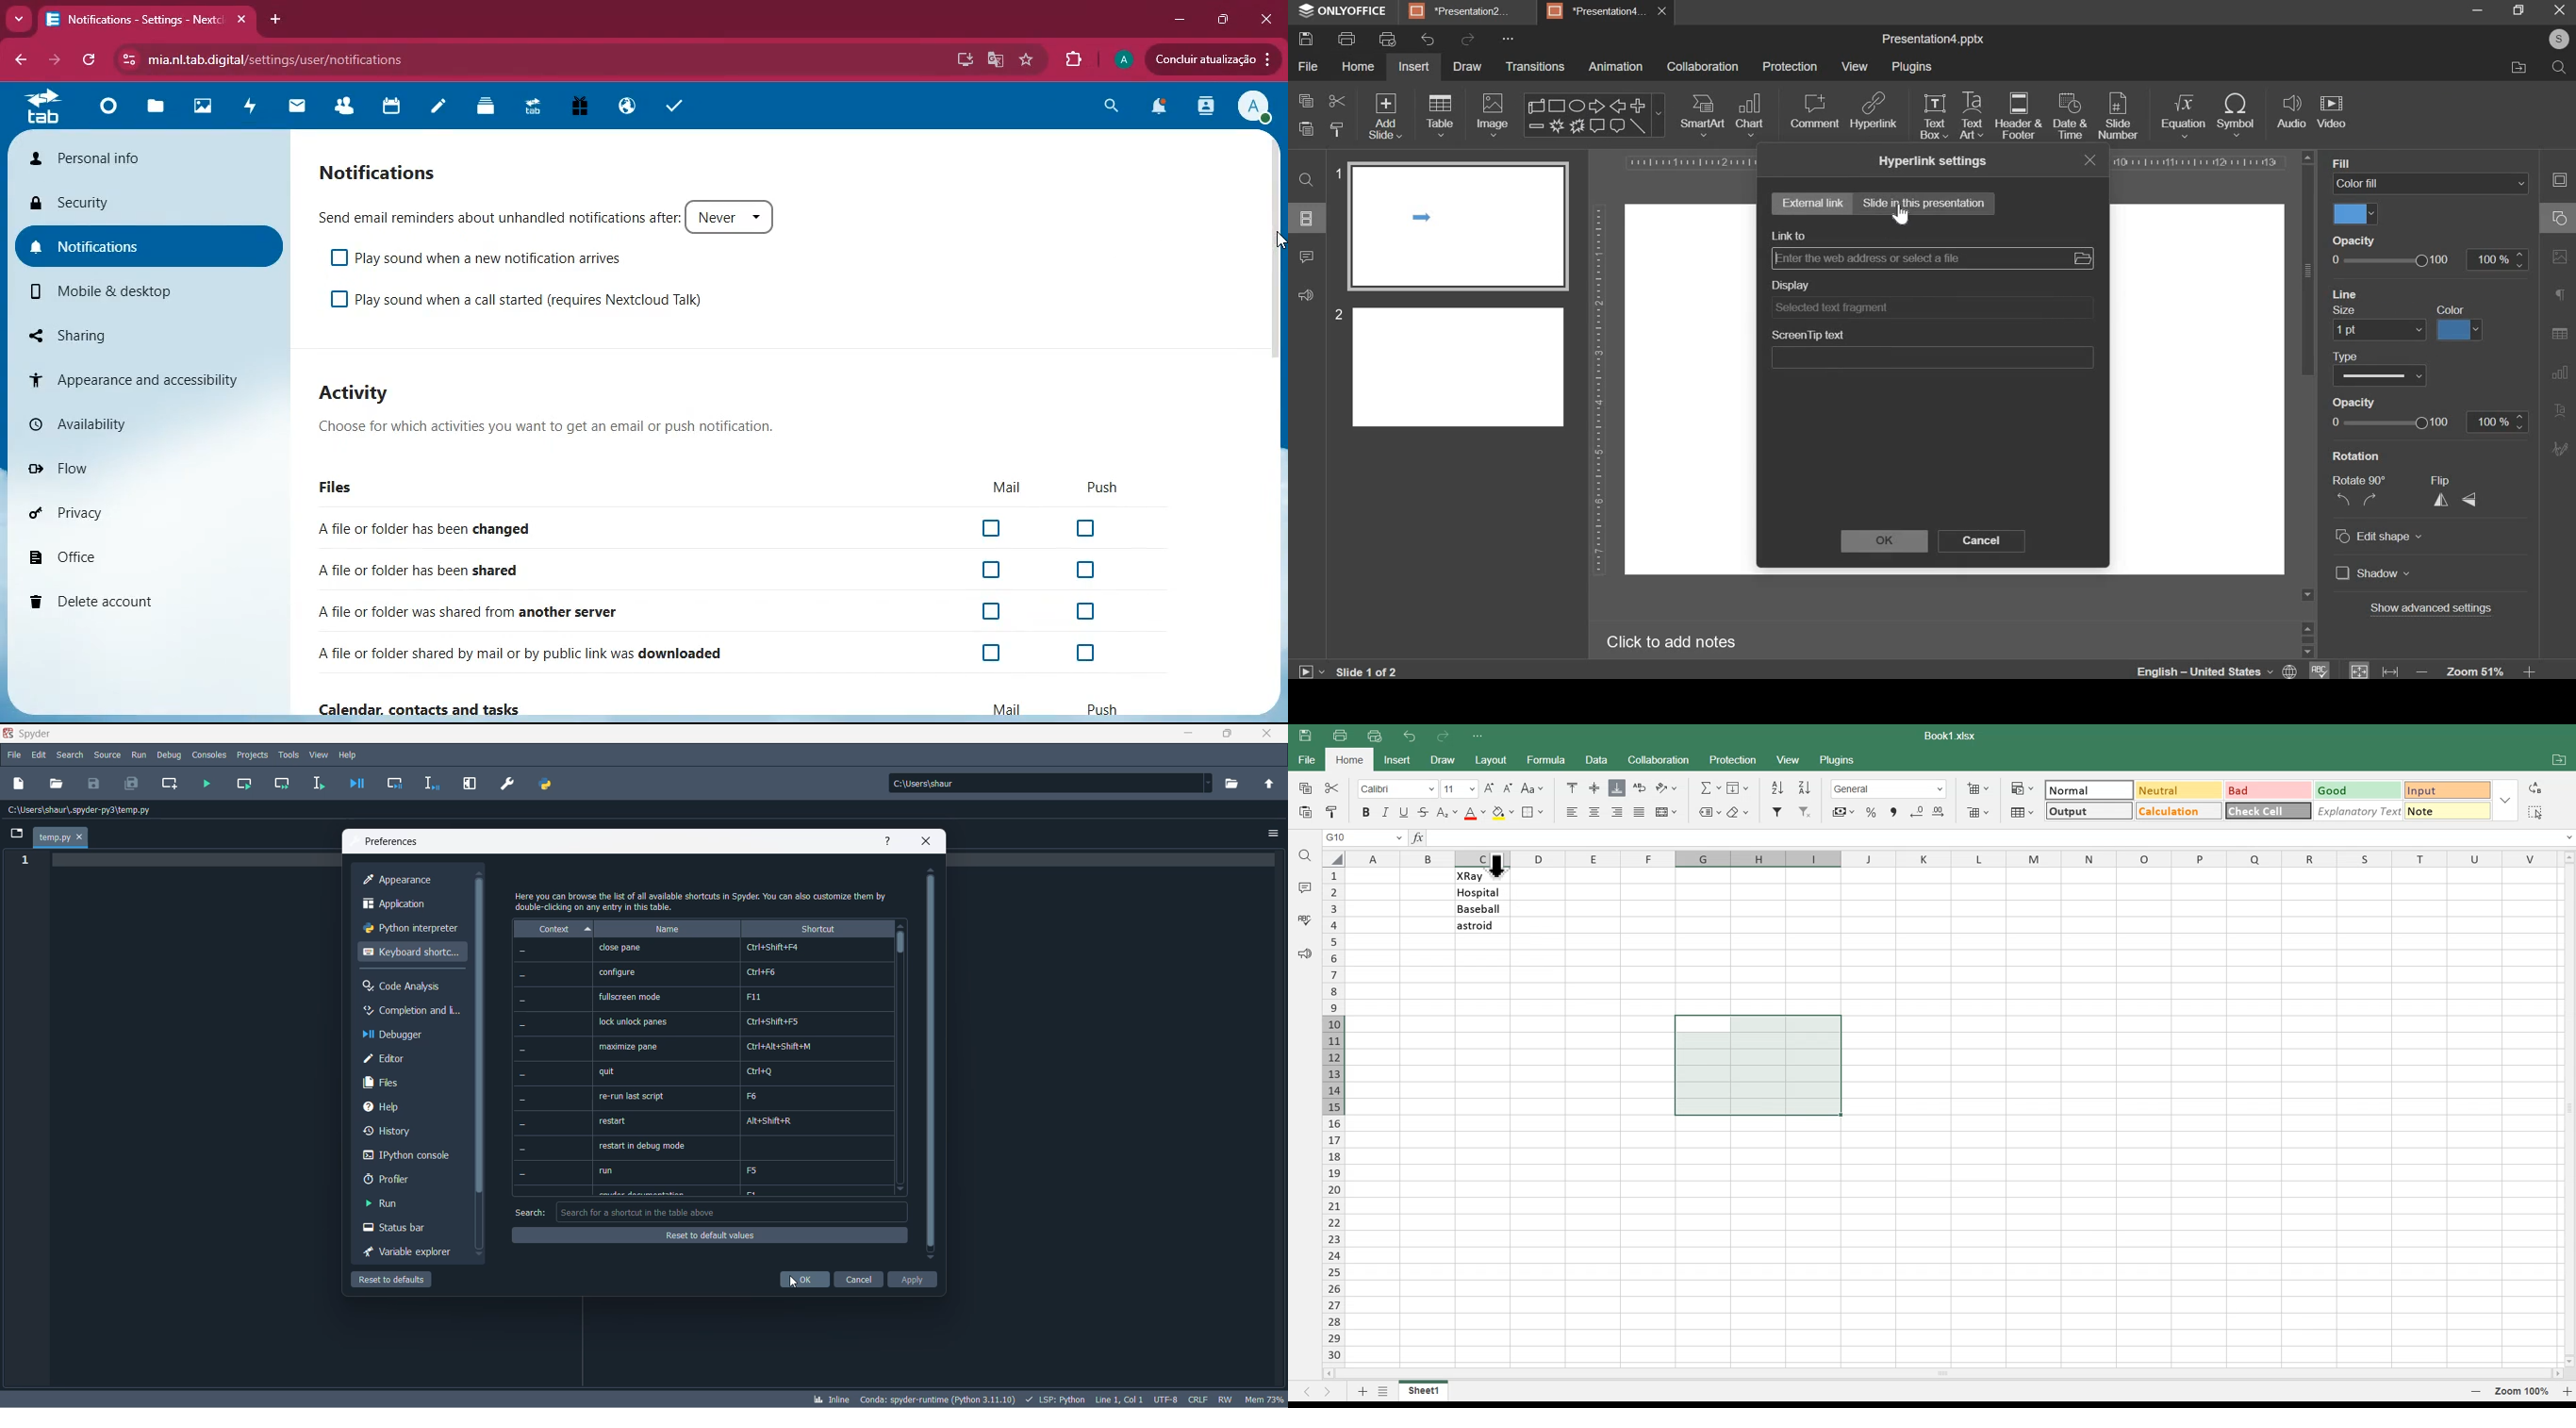 The image size is (2576, 1428). Describe the element at coordinates (15, 754) in the screenshot. I see `file` at that location.